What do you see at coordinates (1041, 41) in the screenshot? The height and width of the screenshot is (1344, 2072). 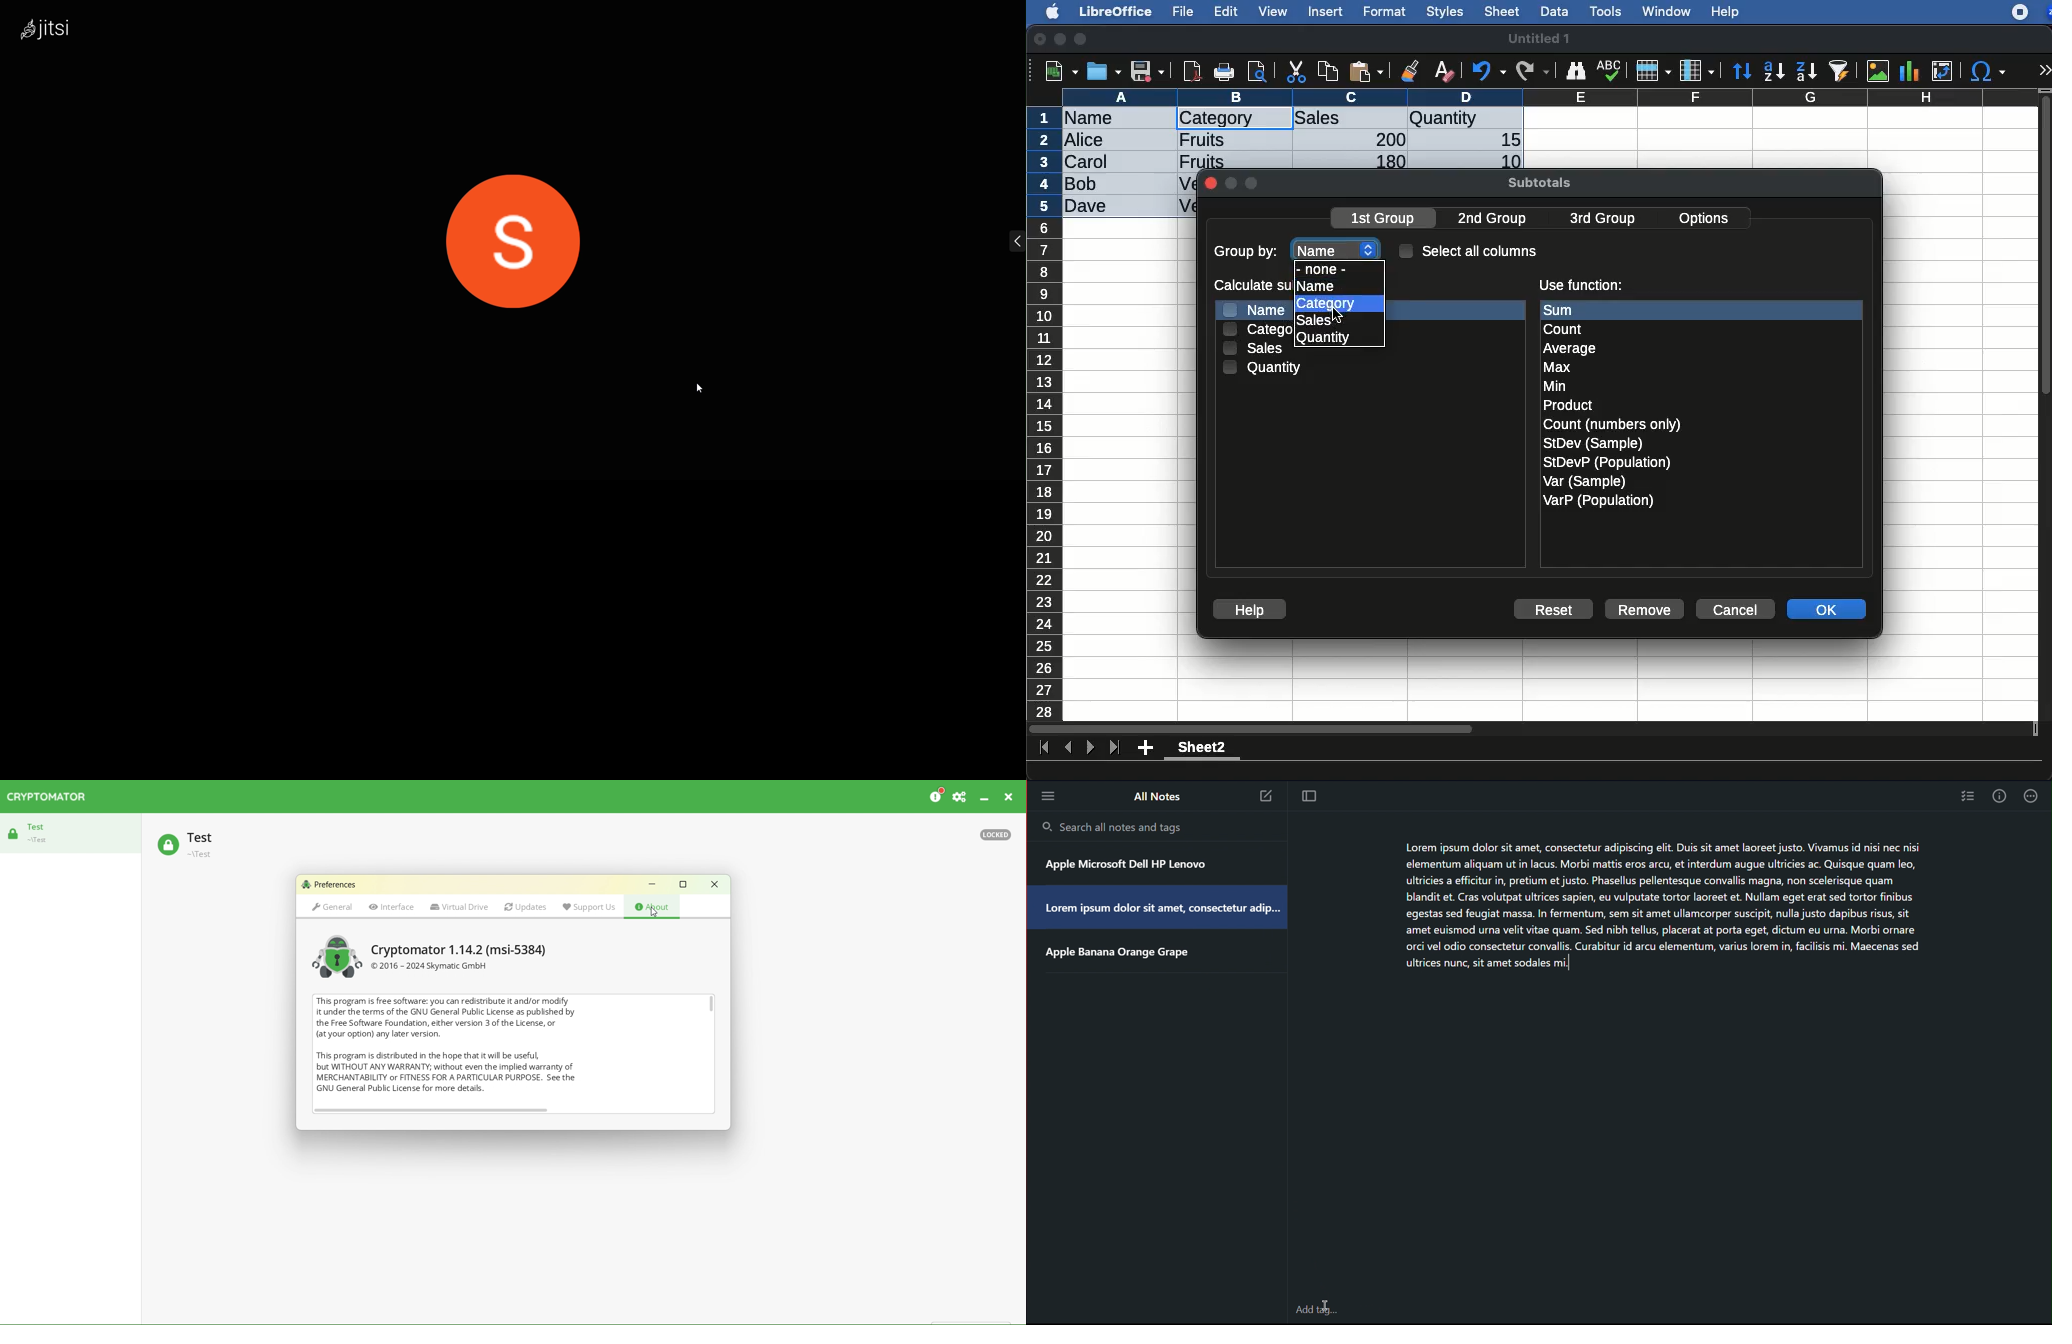 I see `close` at bounding box center [1041, 41].